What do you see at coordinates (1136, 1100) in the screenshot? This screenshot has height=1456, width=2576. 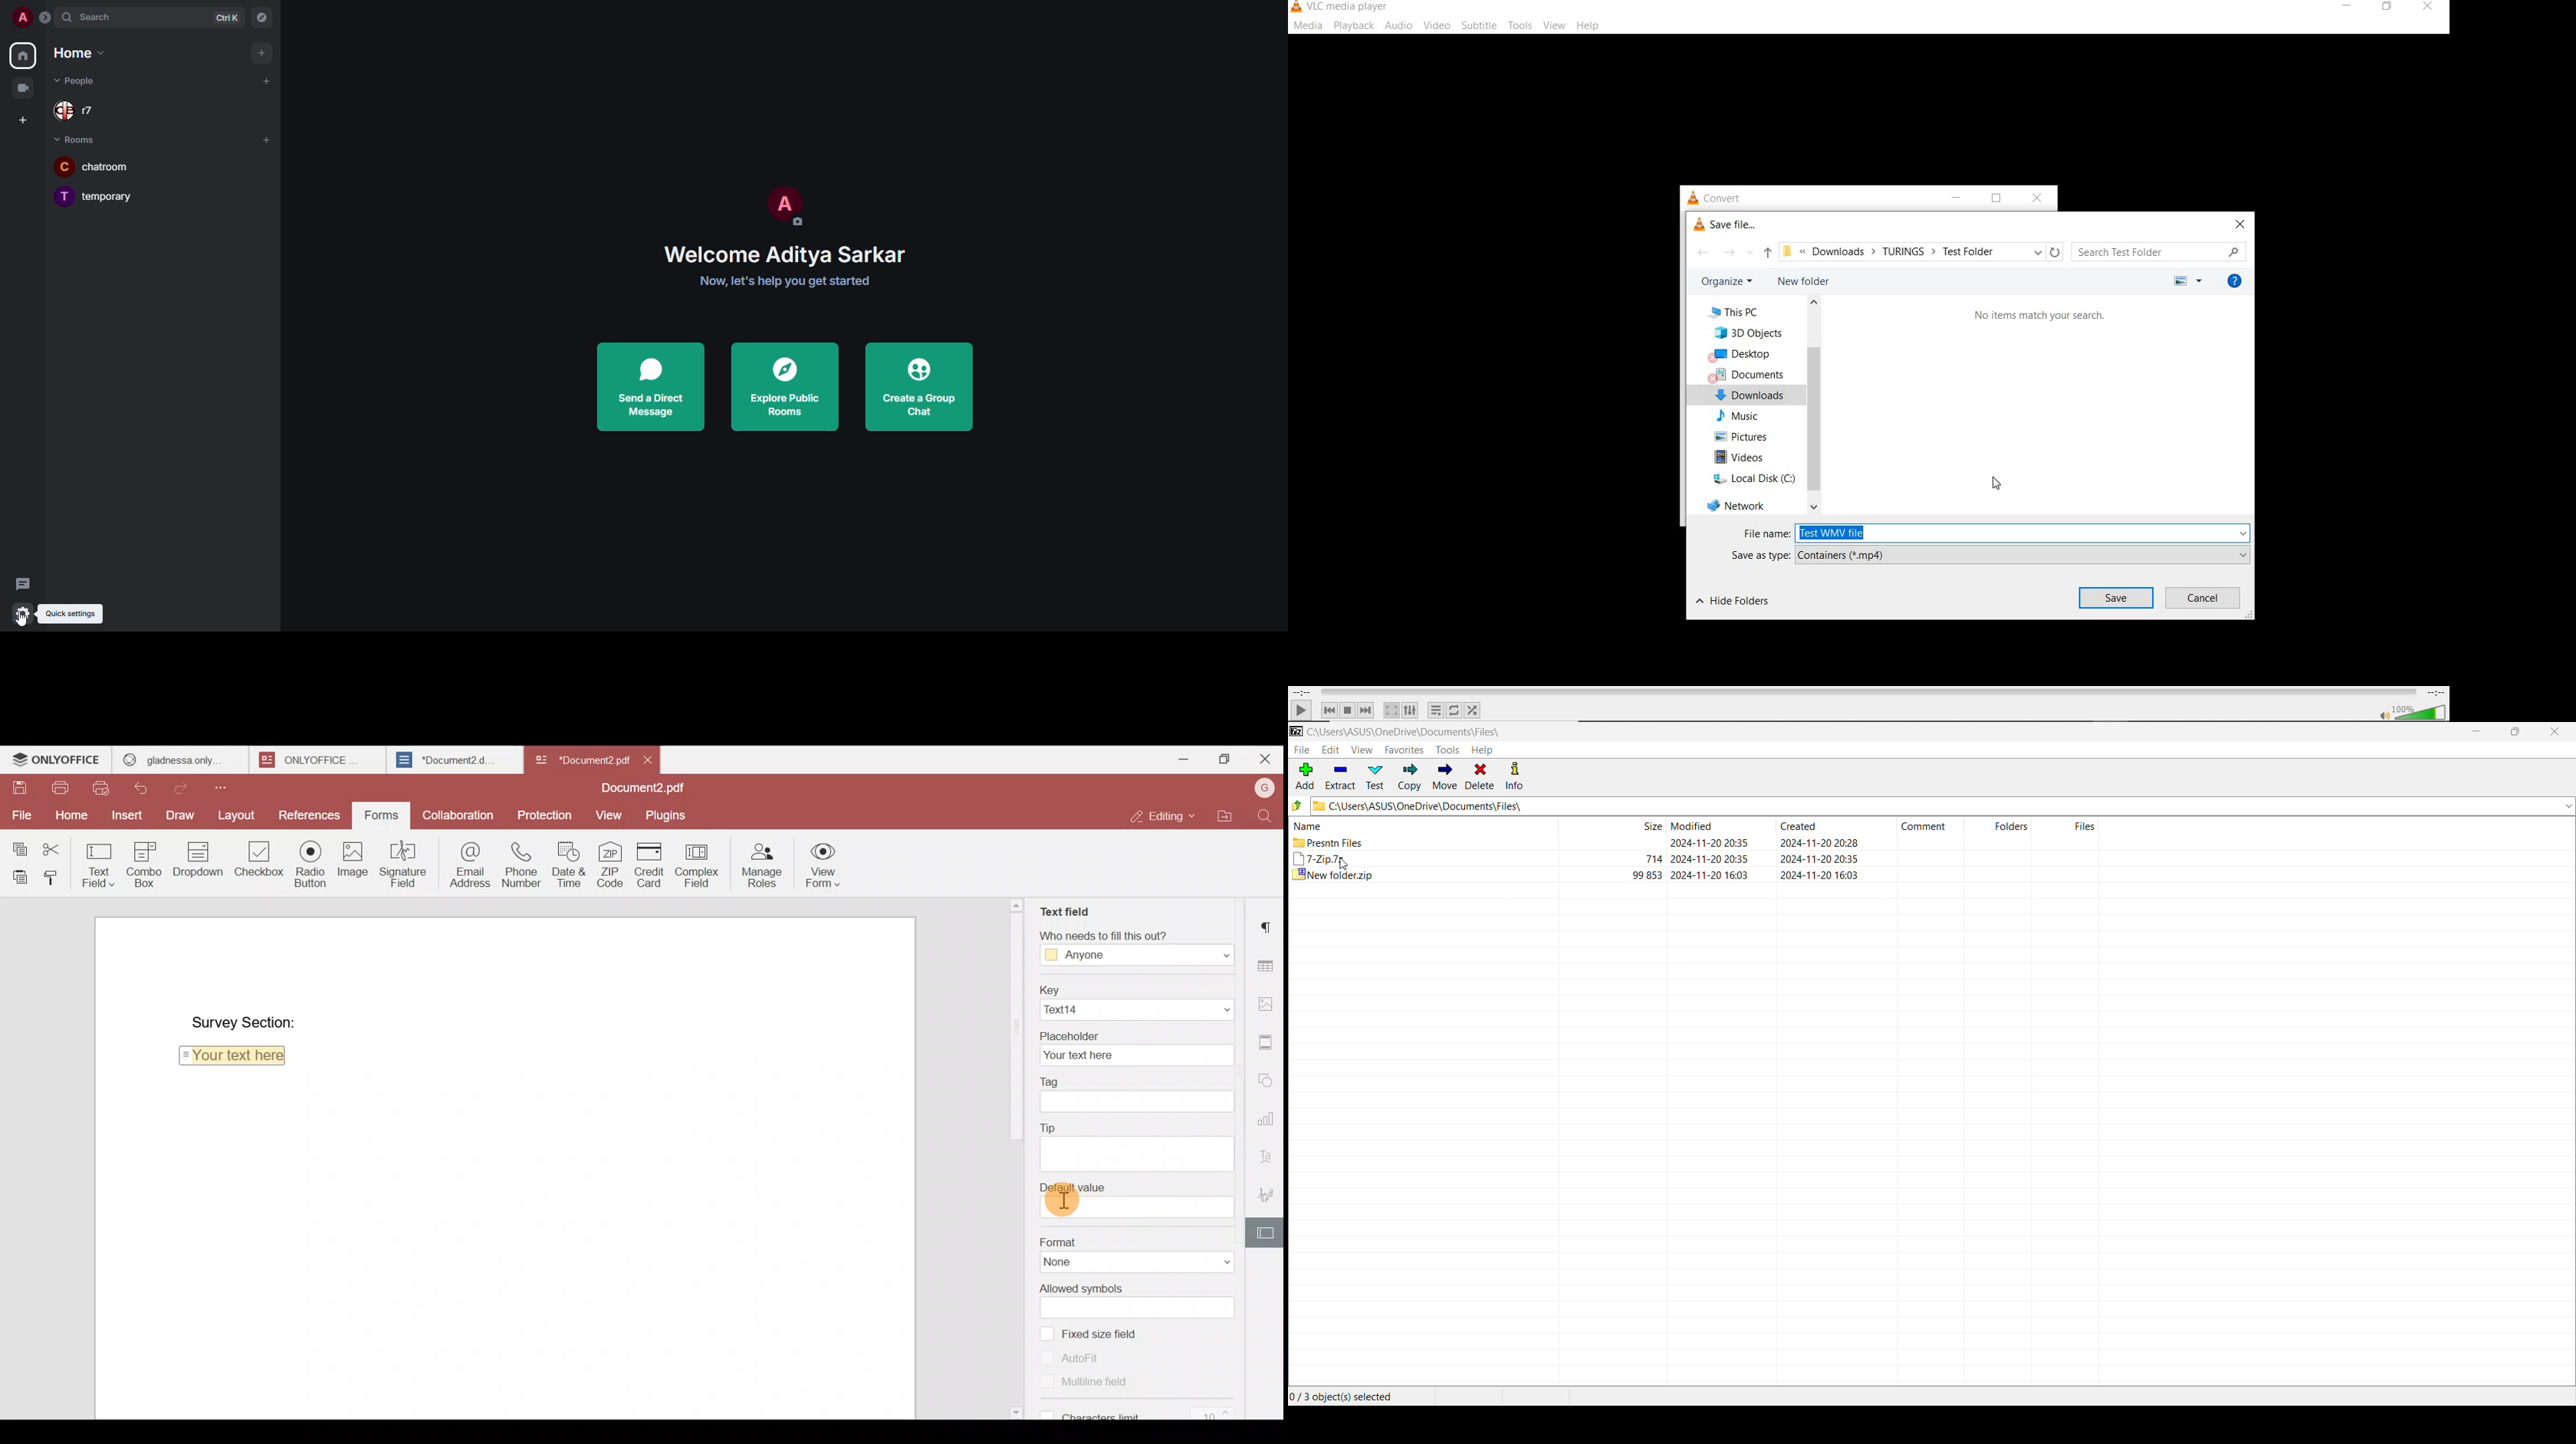 I see `textbox` at bounding box center [1136, 1100].